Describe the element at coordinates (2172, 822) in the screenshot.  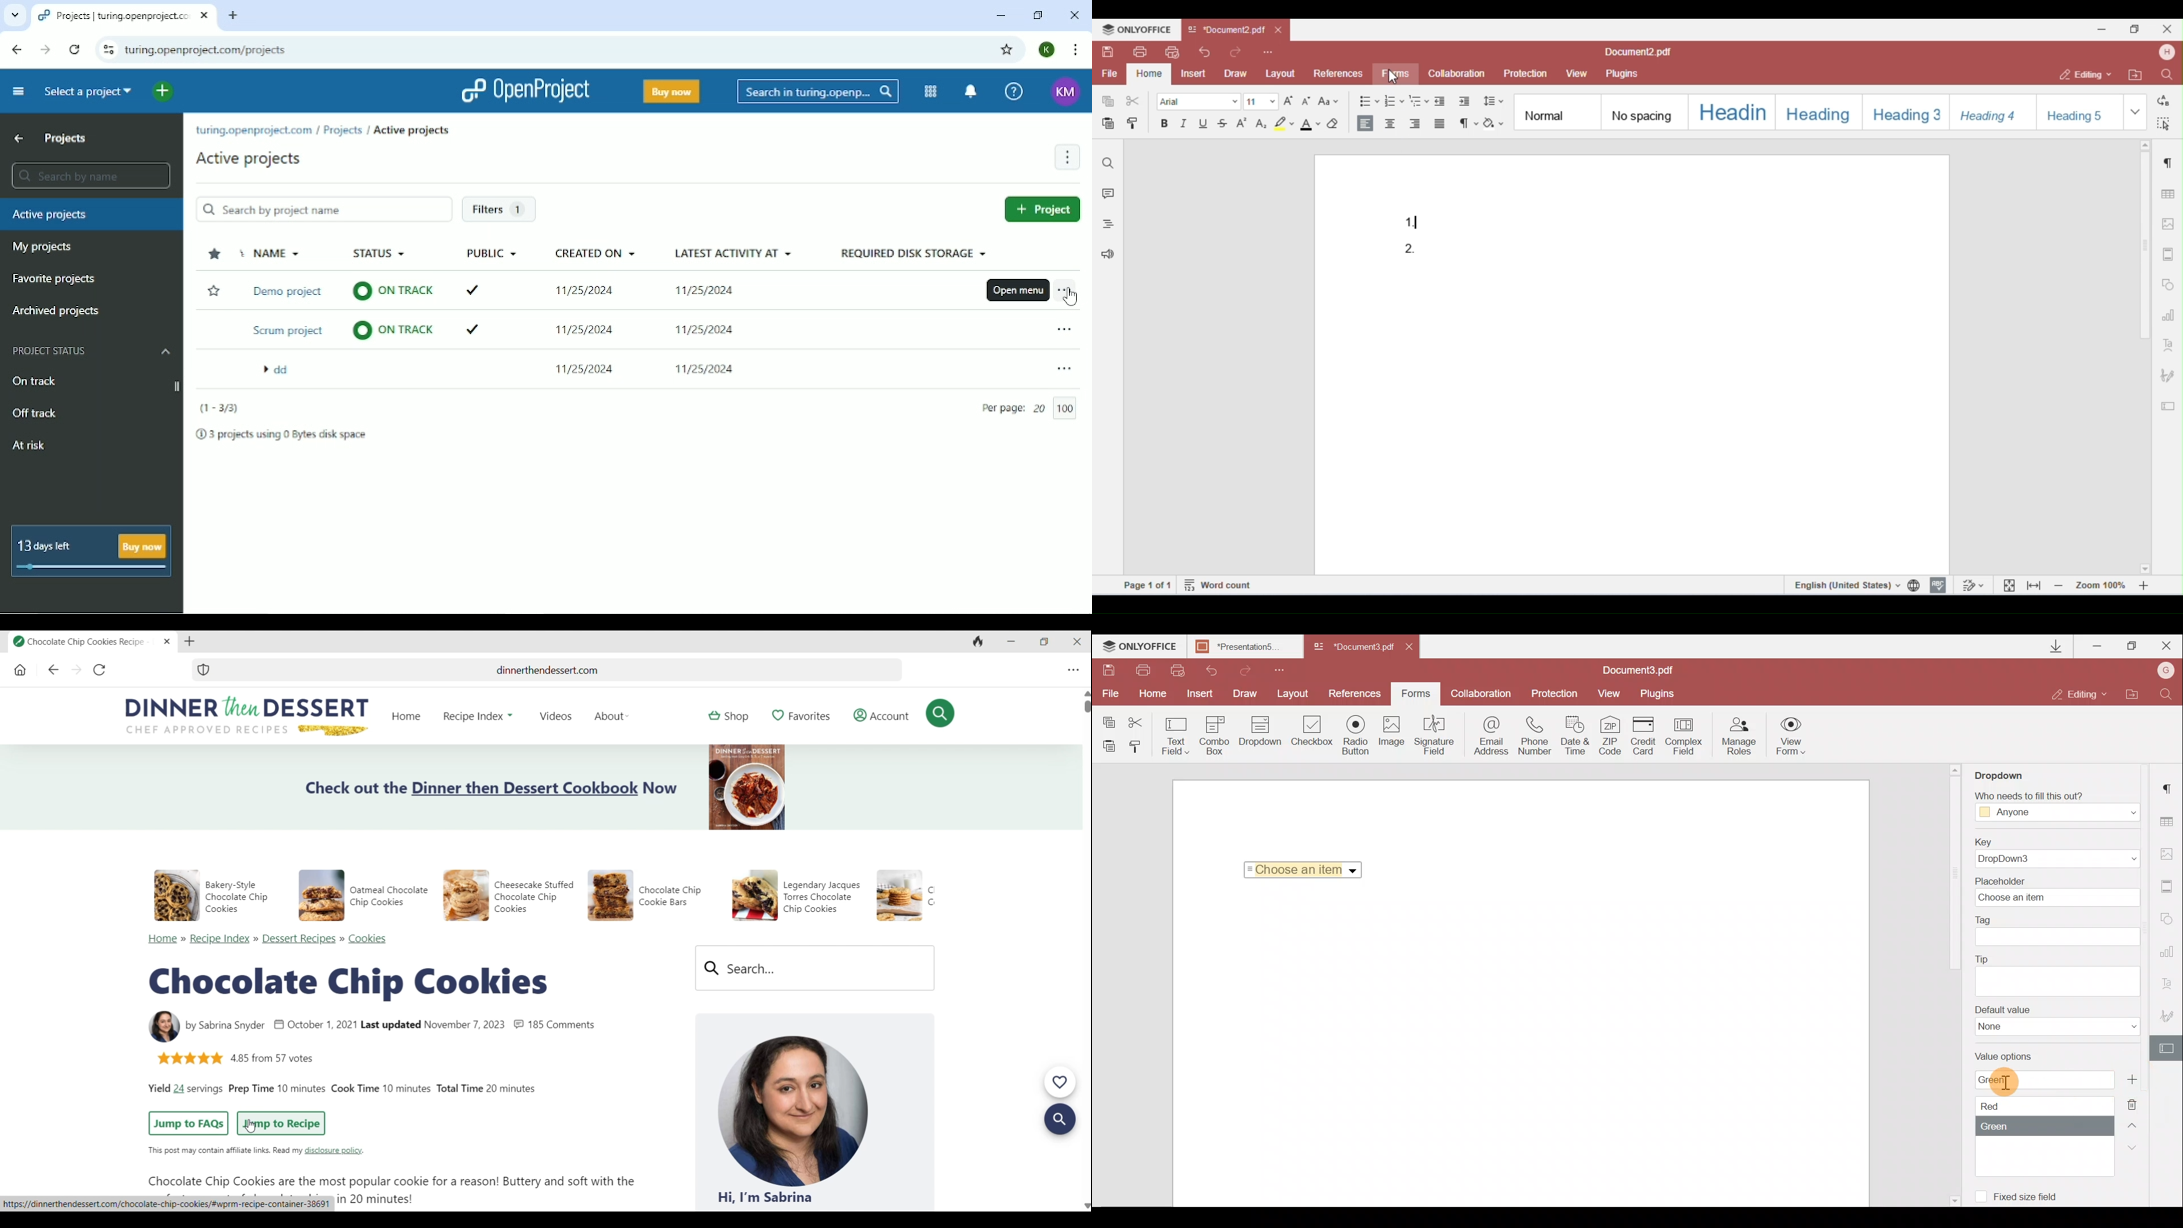
I see `Table settings` at that location.